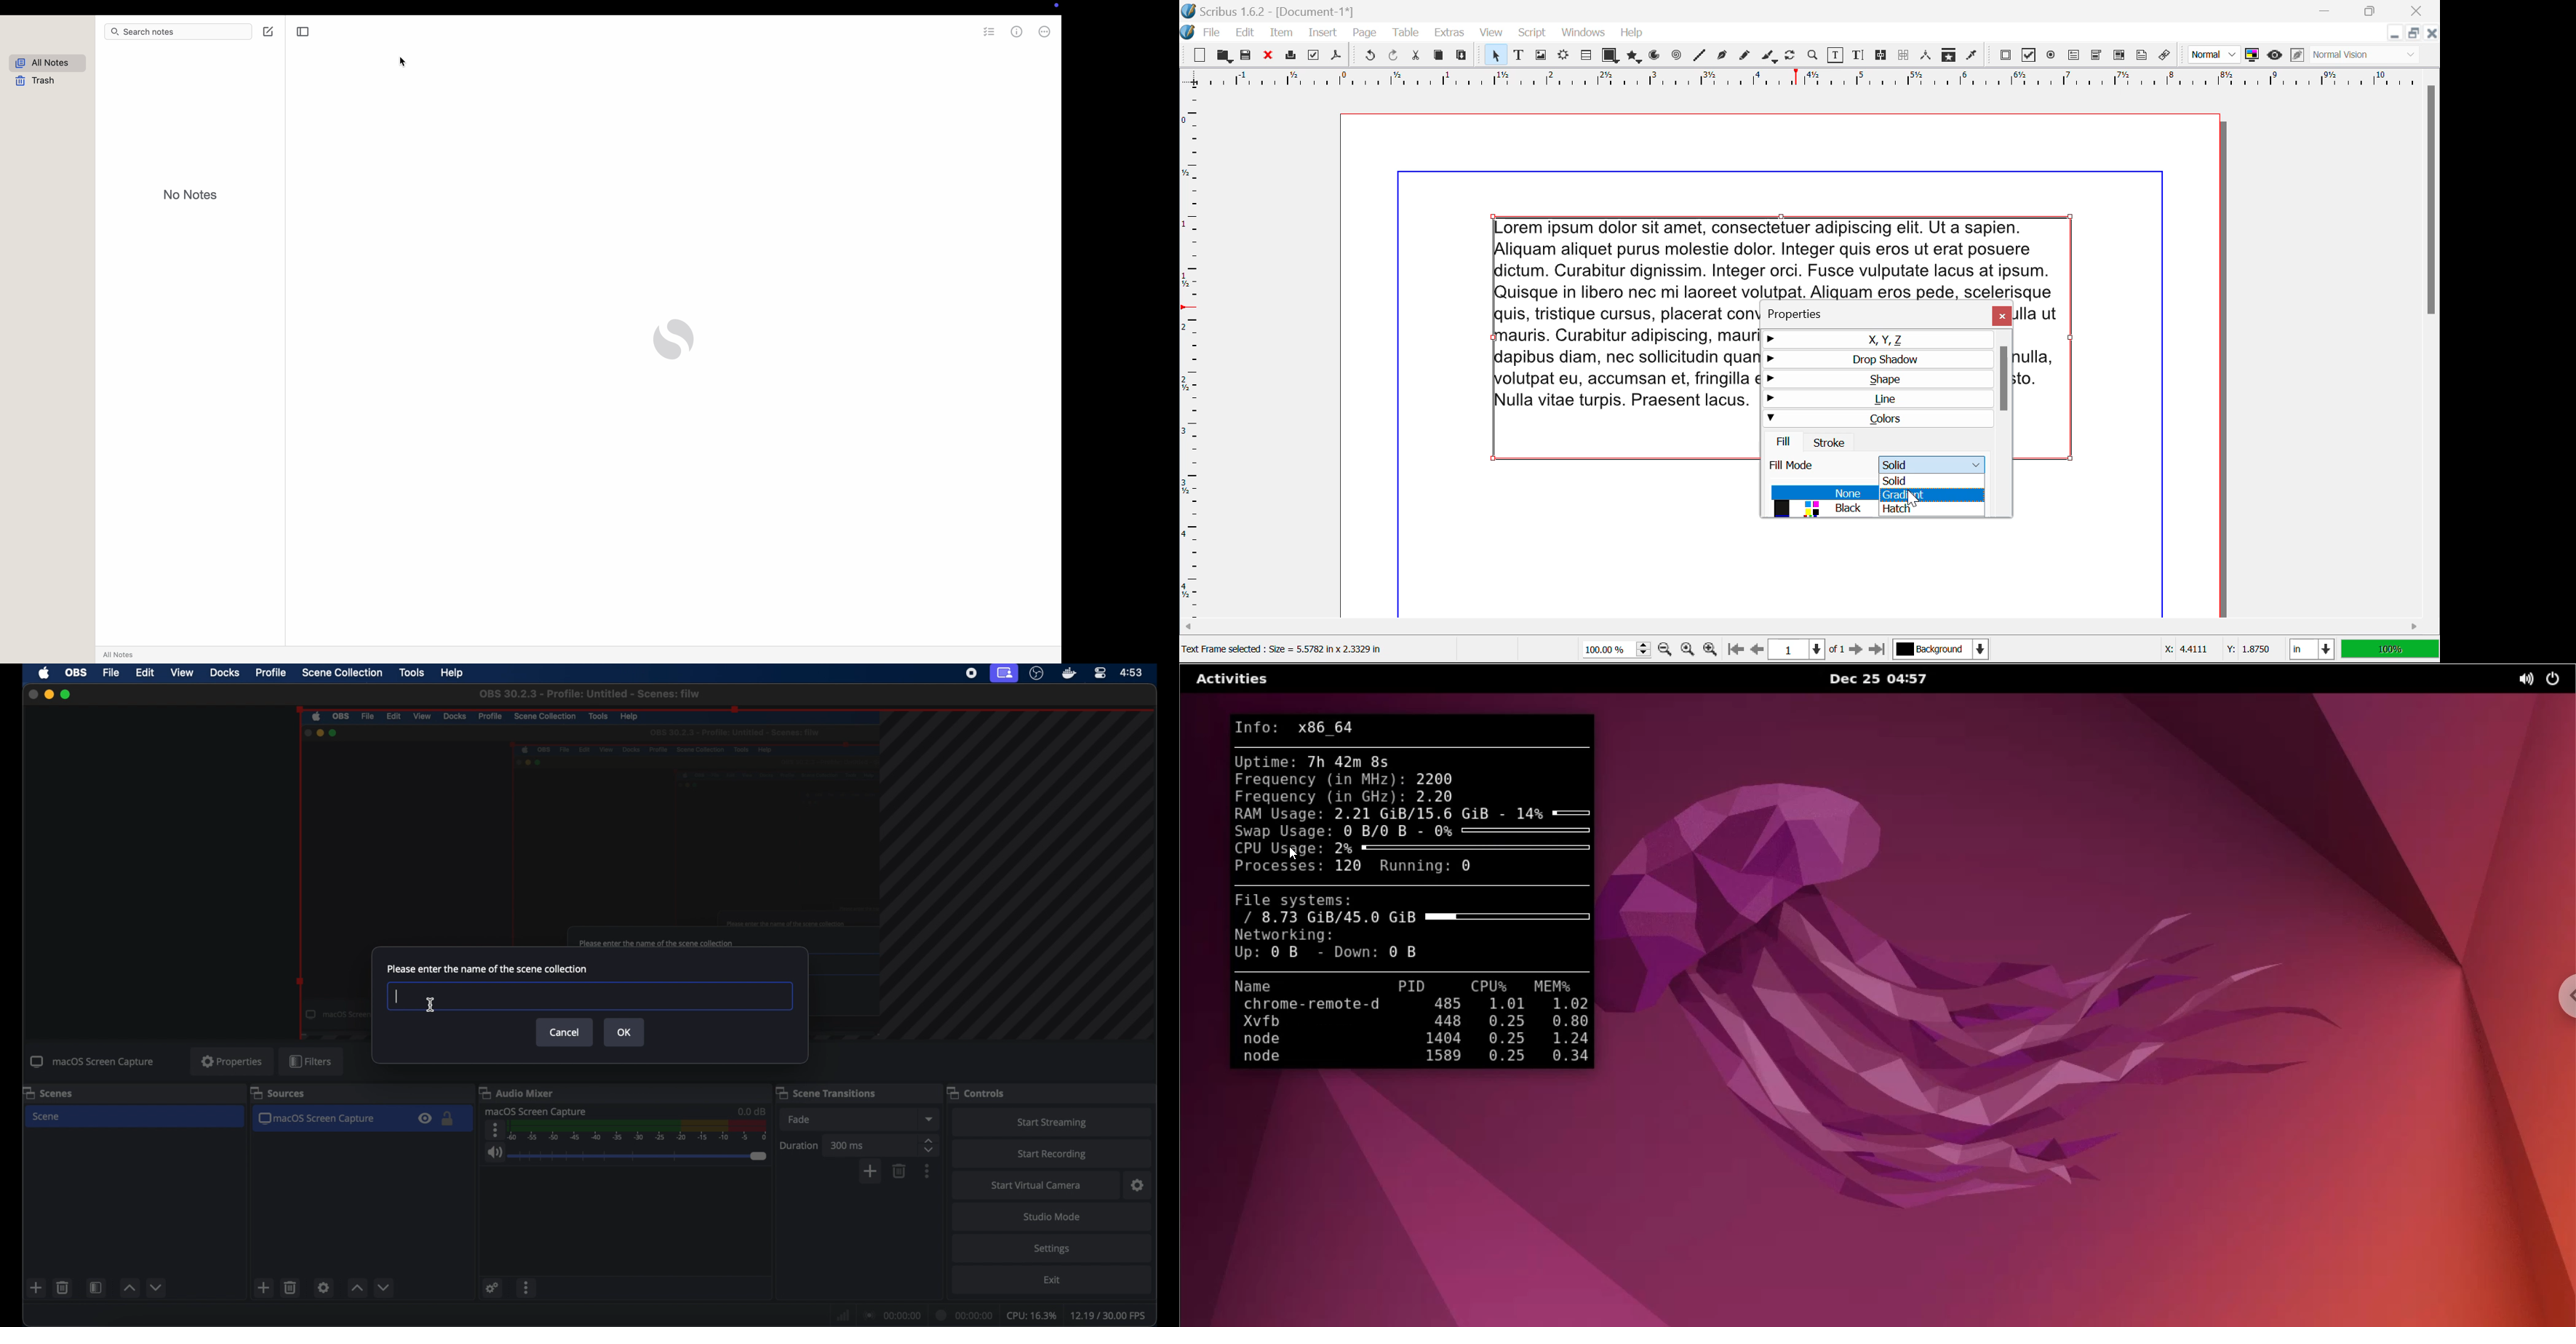  Describe the element at coordinates (1031, 1315) in the screenshot. I see `cpu` at that location.